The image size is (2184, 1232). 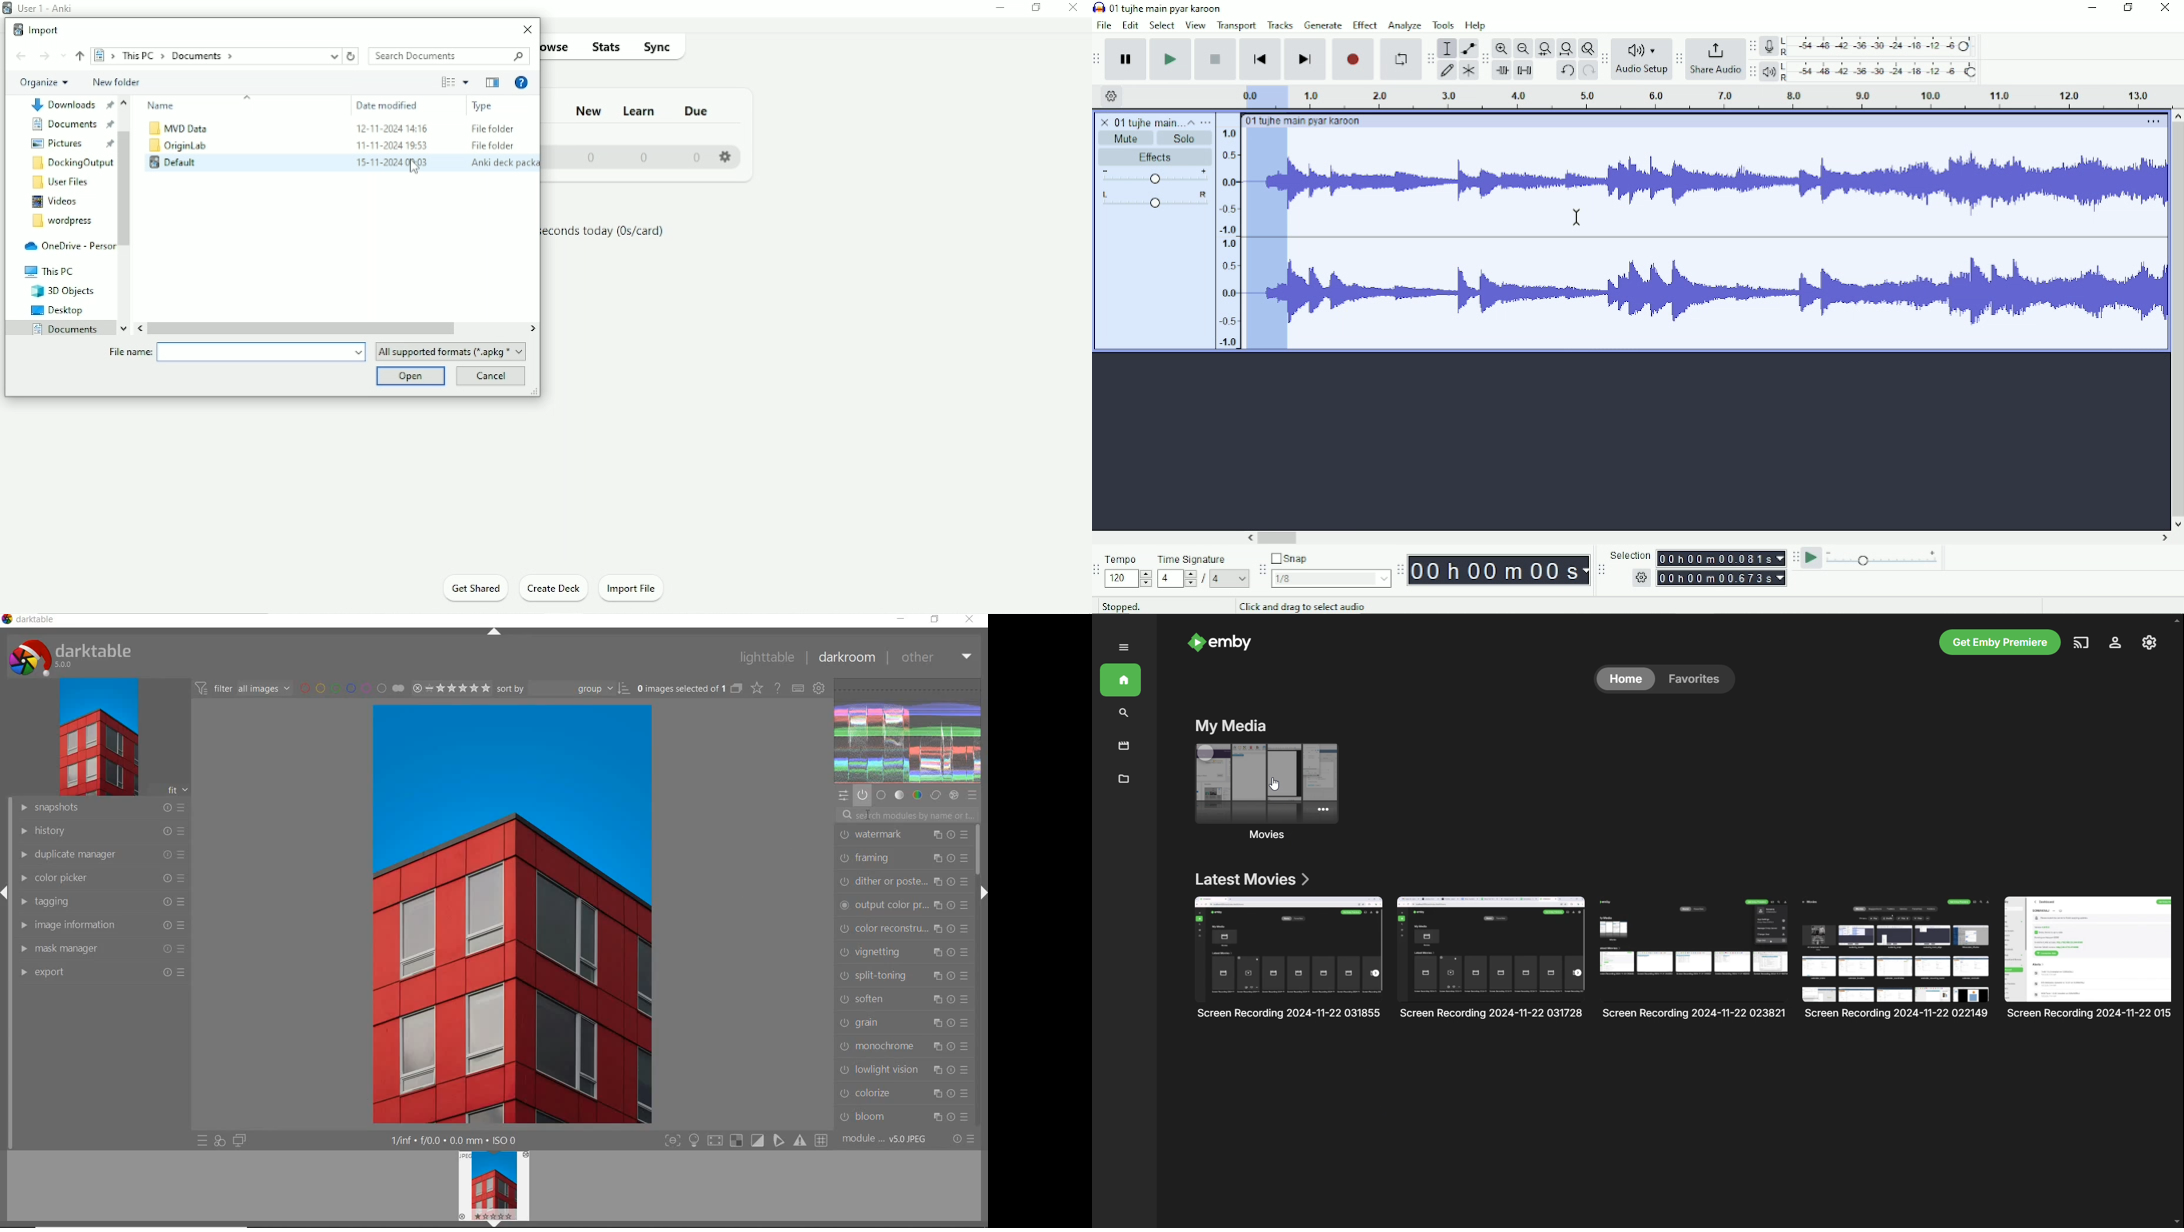 I want to click on Right, so click(x=531, y=327).